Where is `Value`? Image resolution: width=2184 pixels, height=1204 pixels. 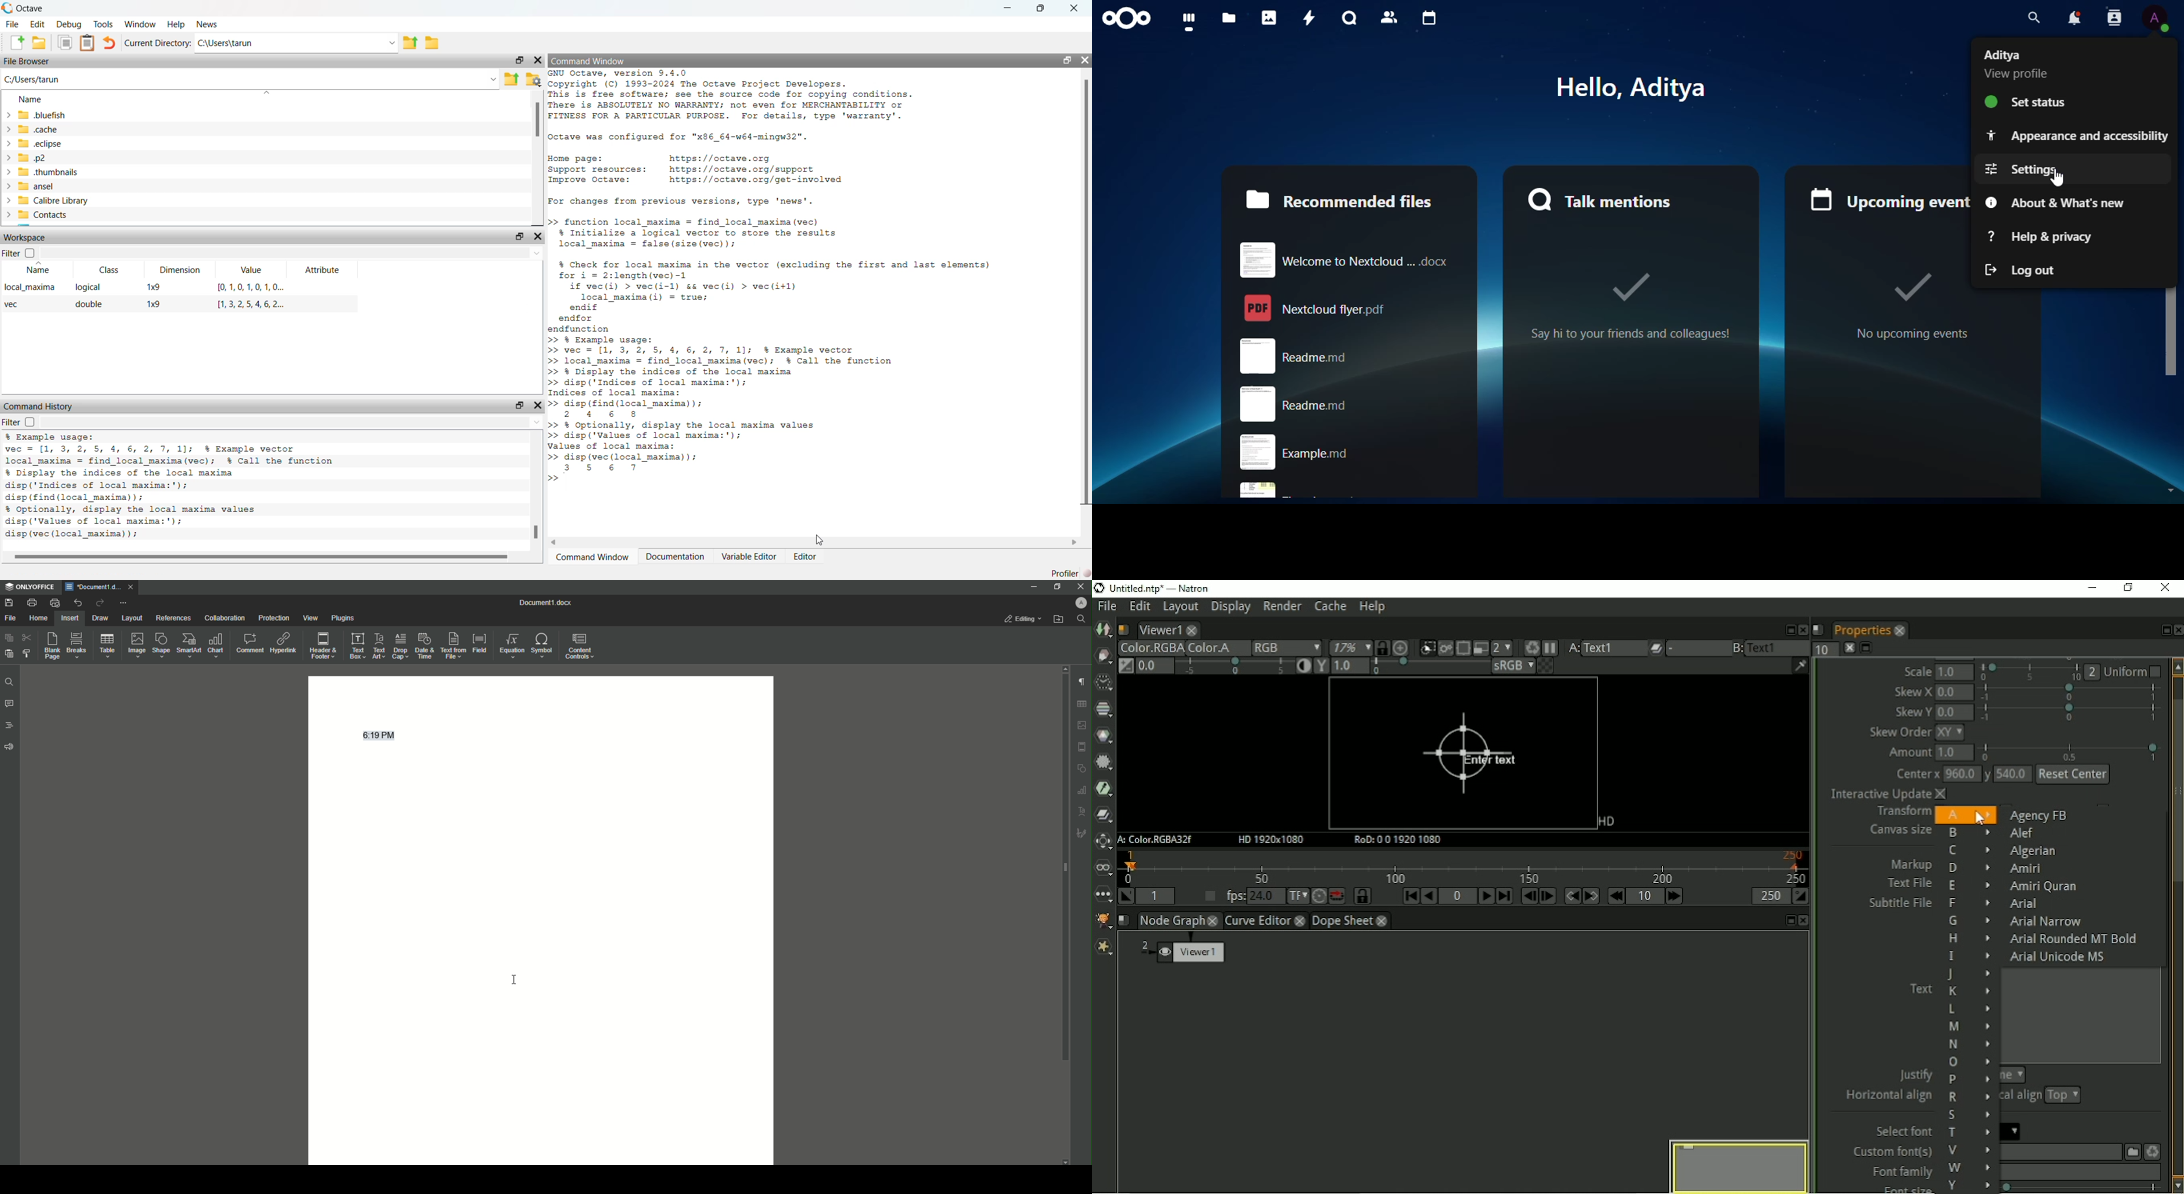
Value is located at coordinates (251, 271).